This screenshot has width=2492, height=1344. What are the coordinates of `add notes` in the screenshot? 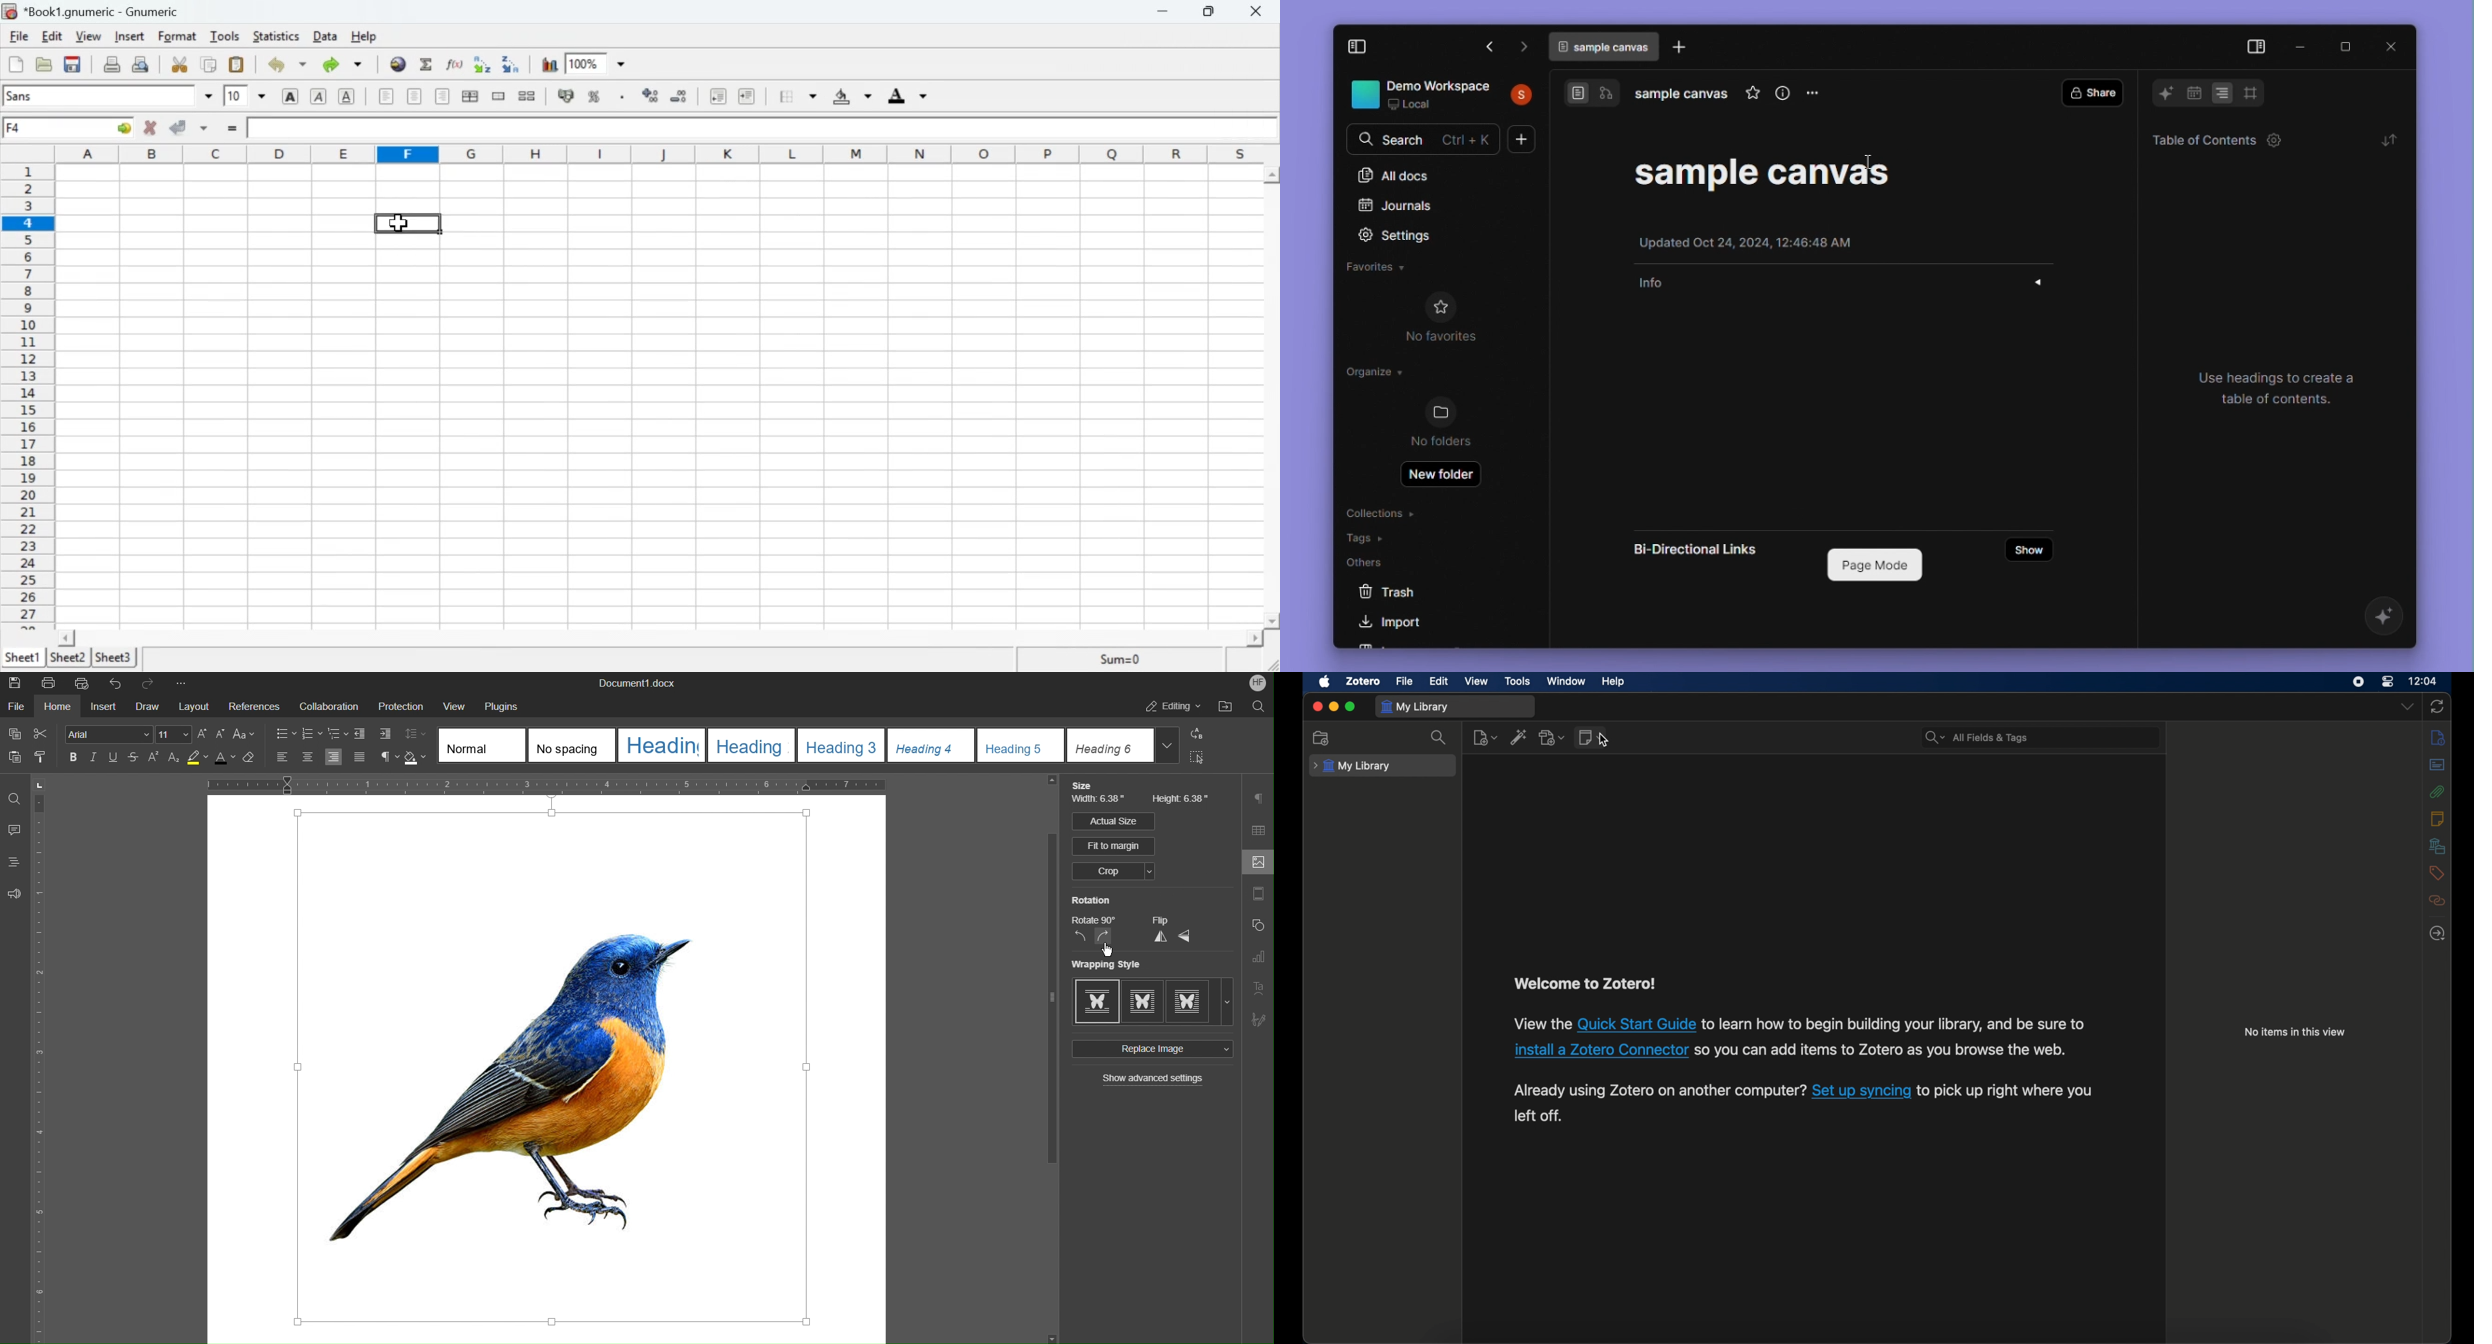 It's located at (1592, 738).